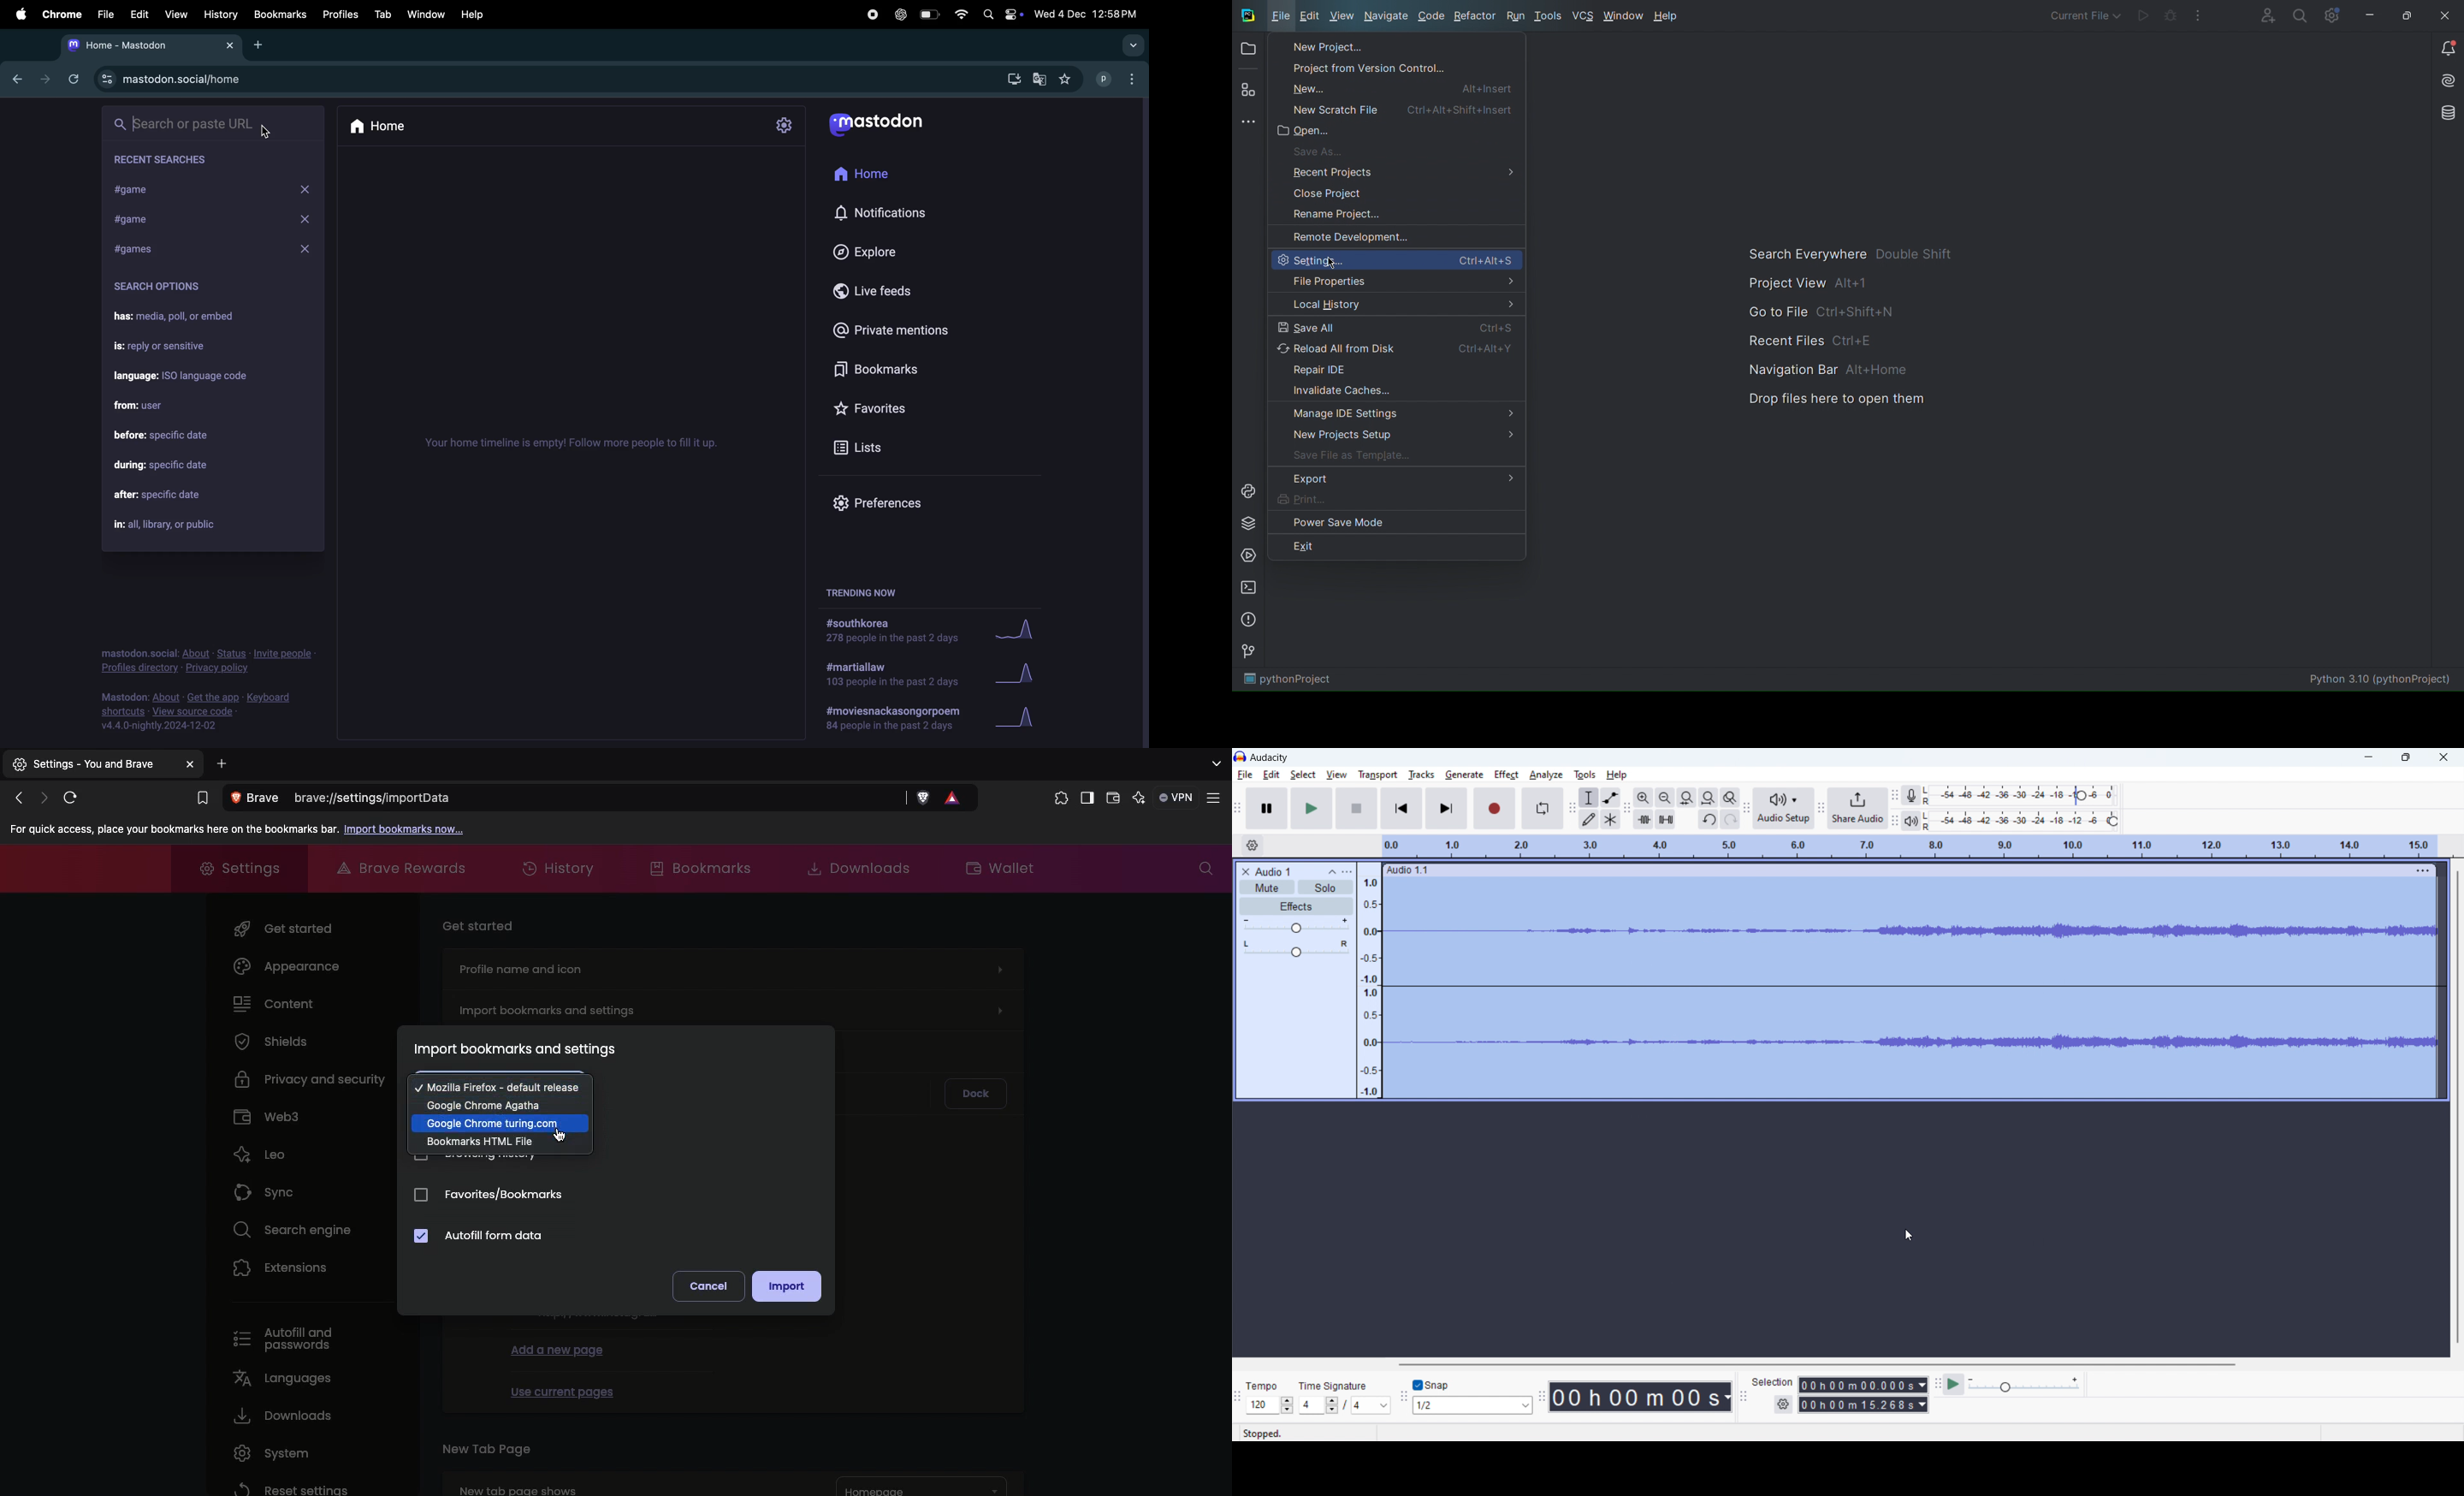 The width and height of the screenshot is (2464, 1512). I want to click on fit project to width, so click(1709, 797).